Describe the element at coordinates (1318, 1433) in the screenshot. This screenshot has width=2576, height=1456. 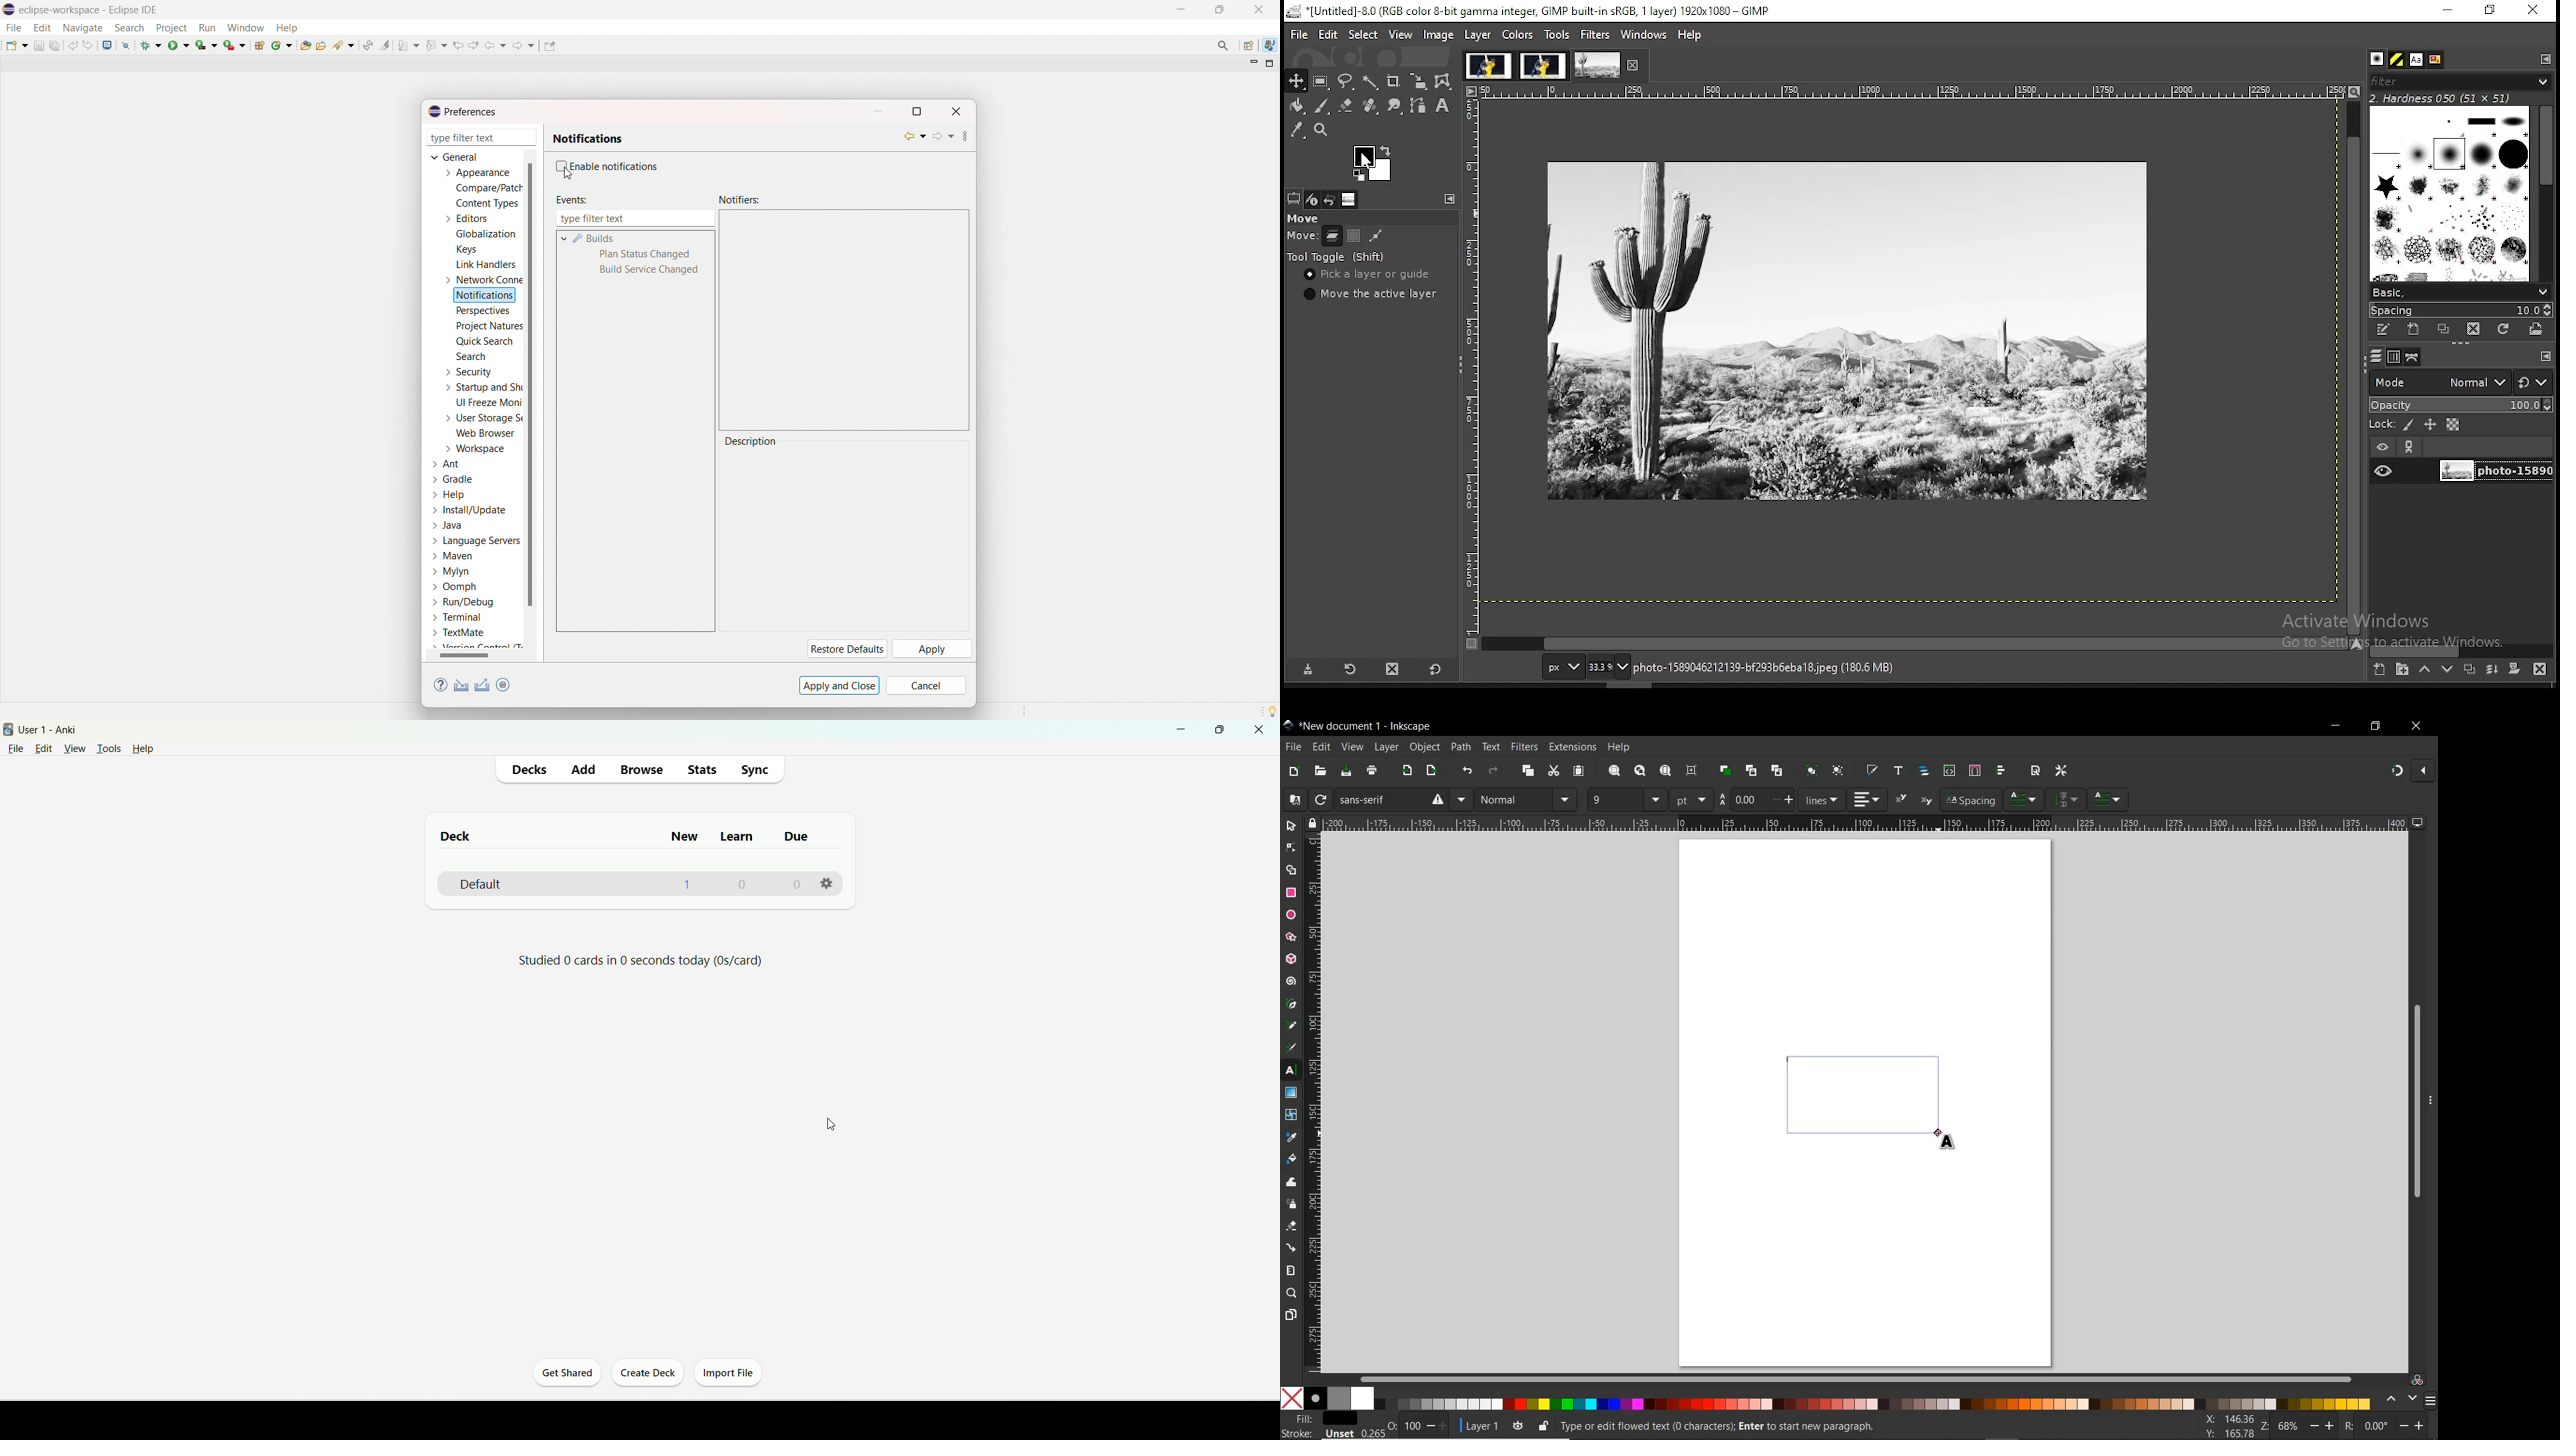
I see `Stroke: Unset` at that location.